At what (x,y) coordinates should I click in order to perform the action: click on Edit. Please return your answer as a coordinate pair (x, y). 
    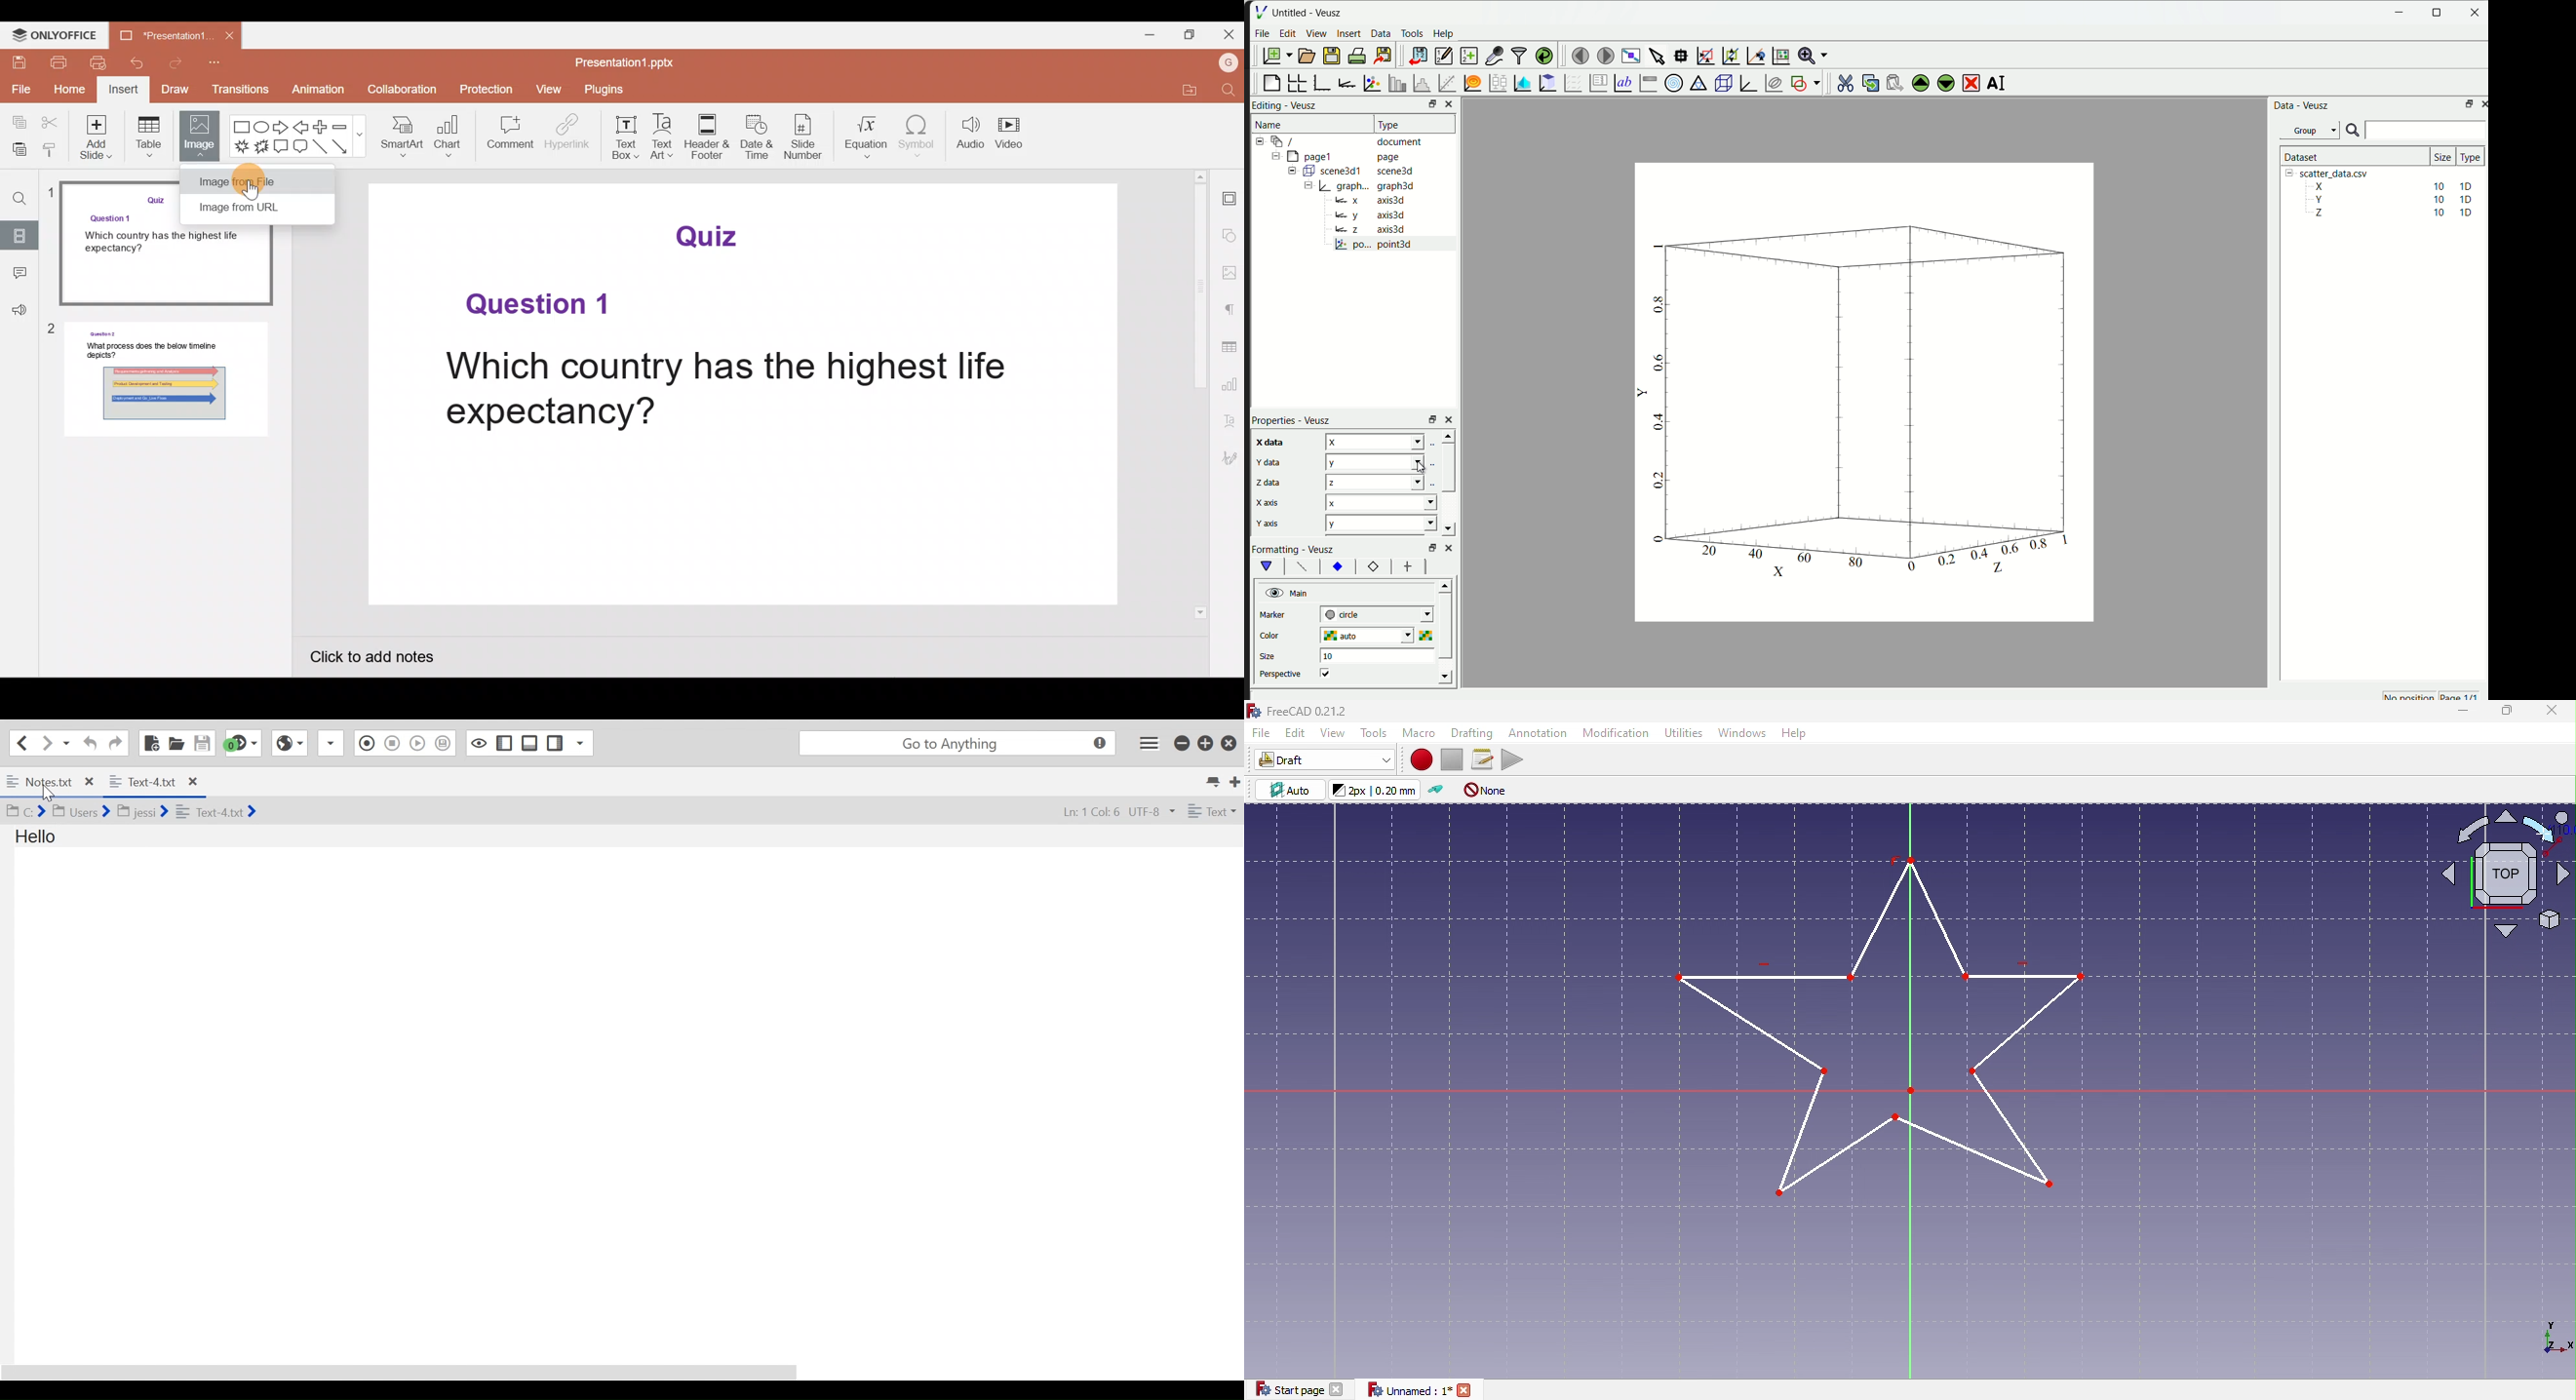
    Looking at the image, I should click on (1297, 734).